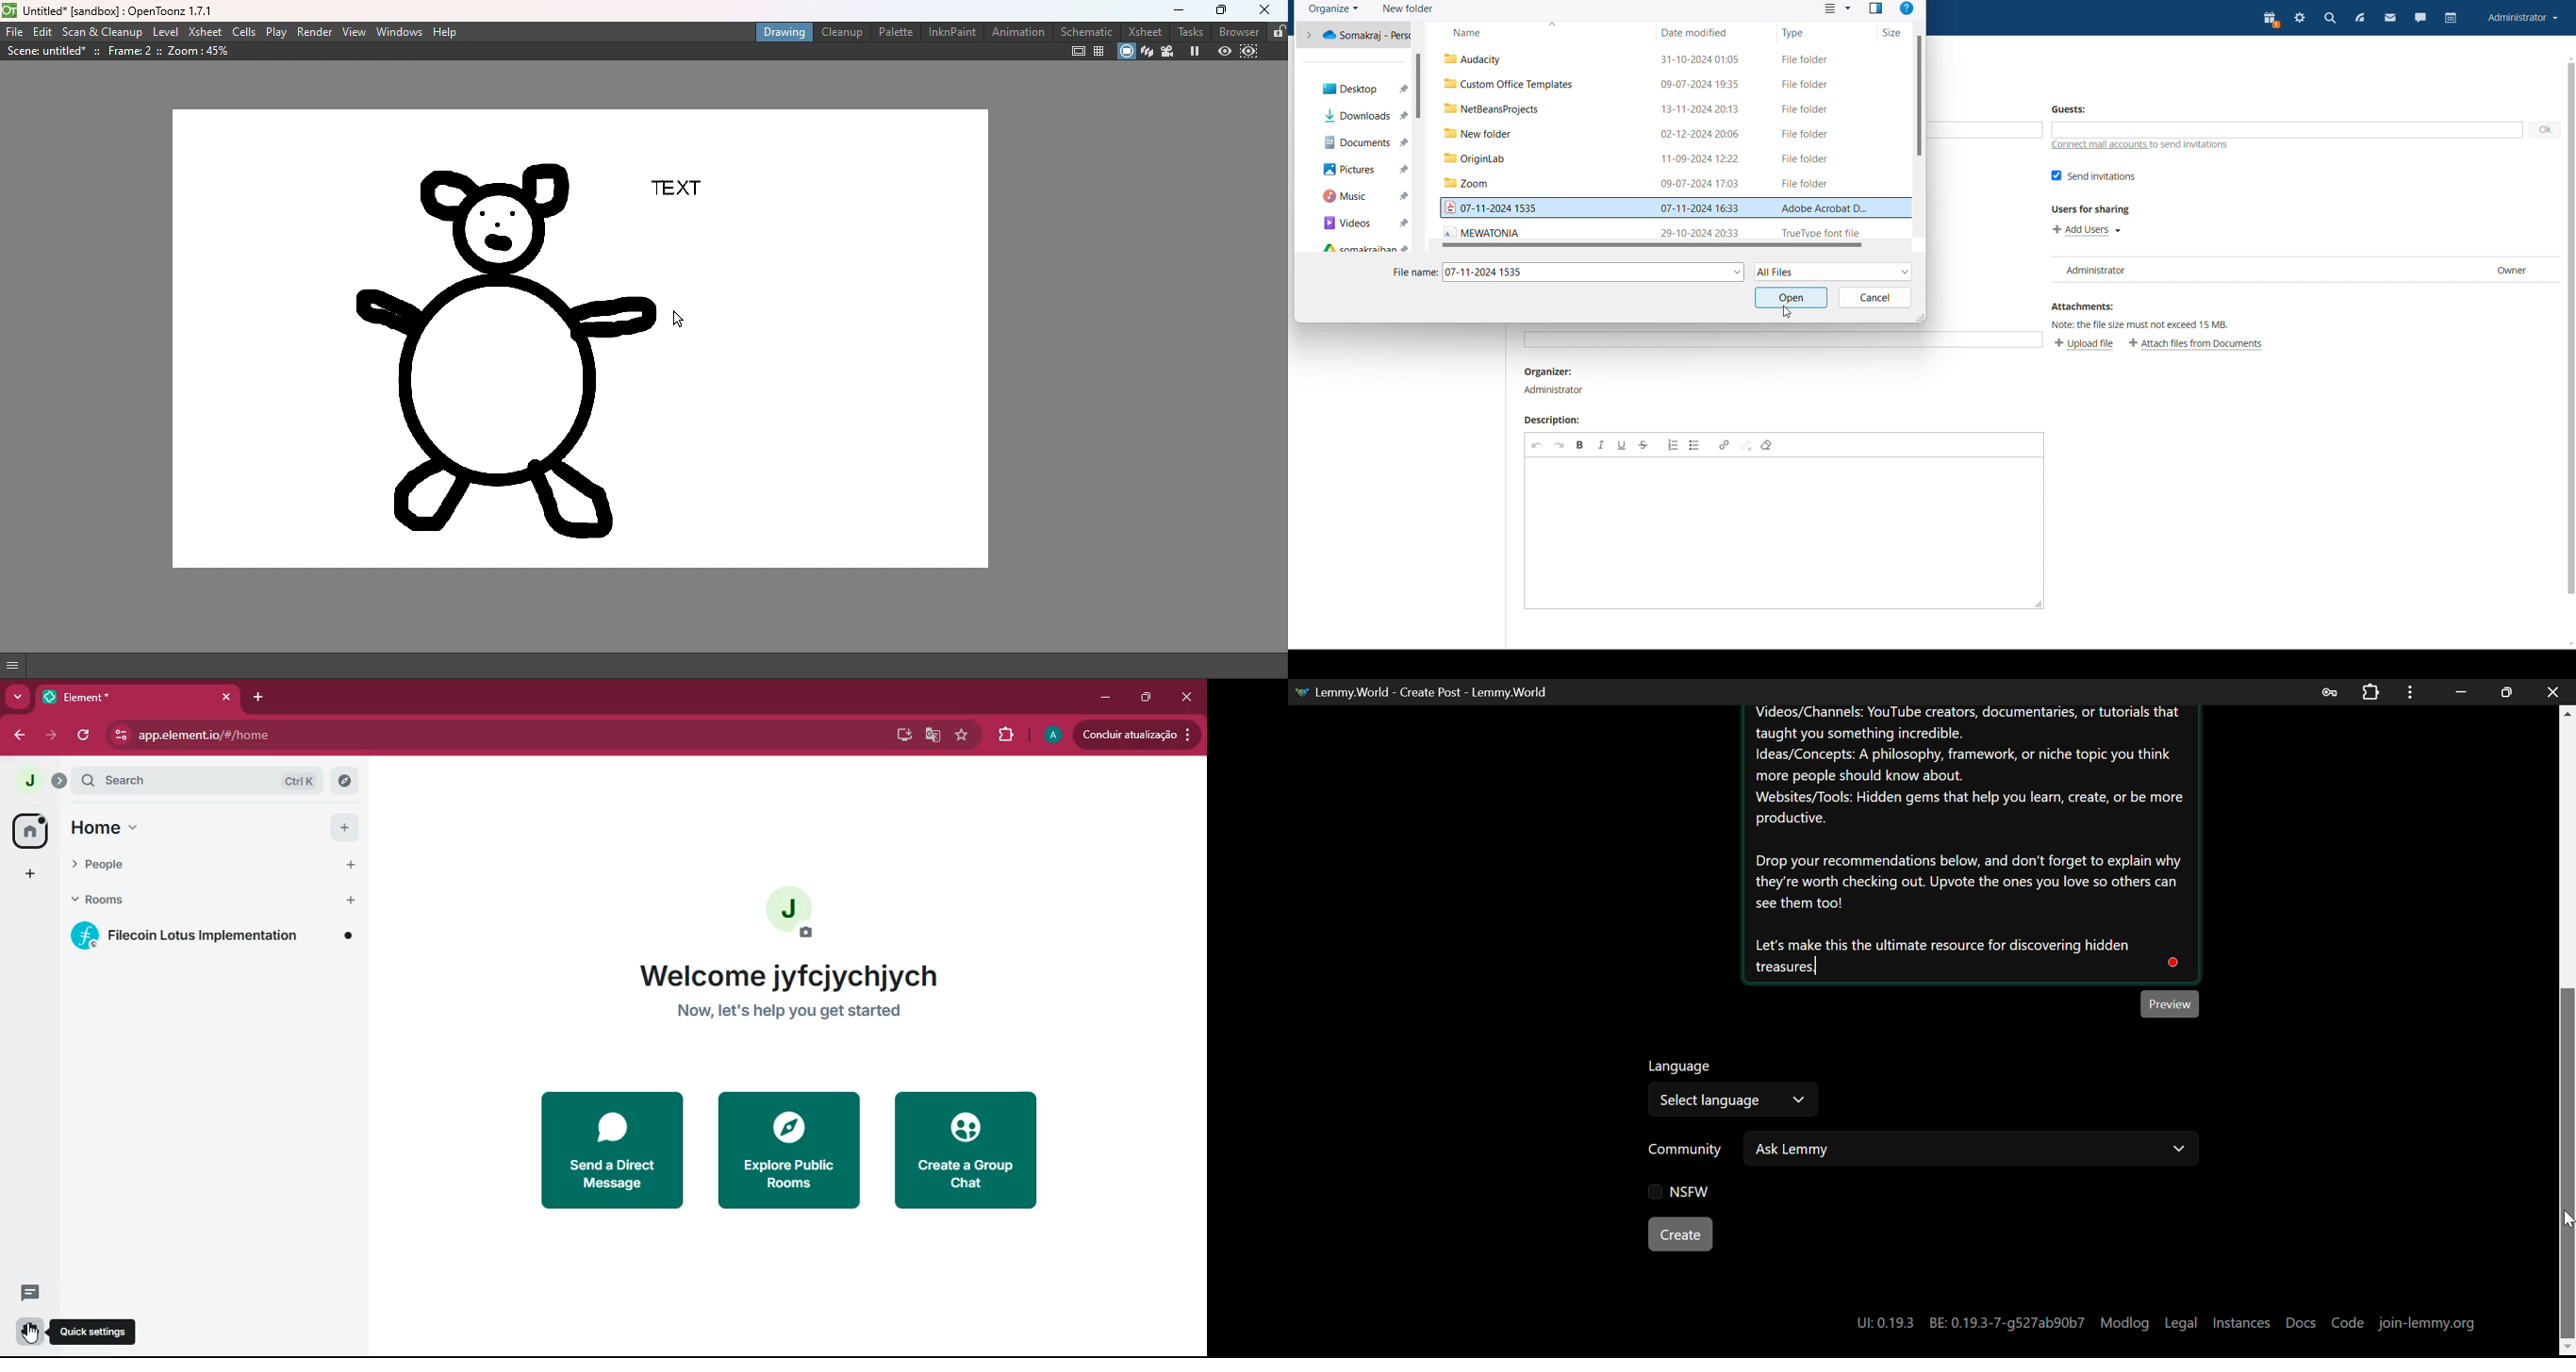  What do you see at coordinates (2039, 603) in the screenshot?
I see `resize` at bounding box center [2039, 603].